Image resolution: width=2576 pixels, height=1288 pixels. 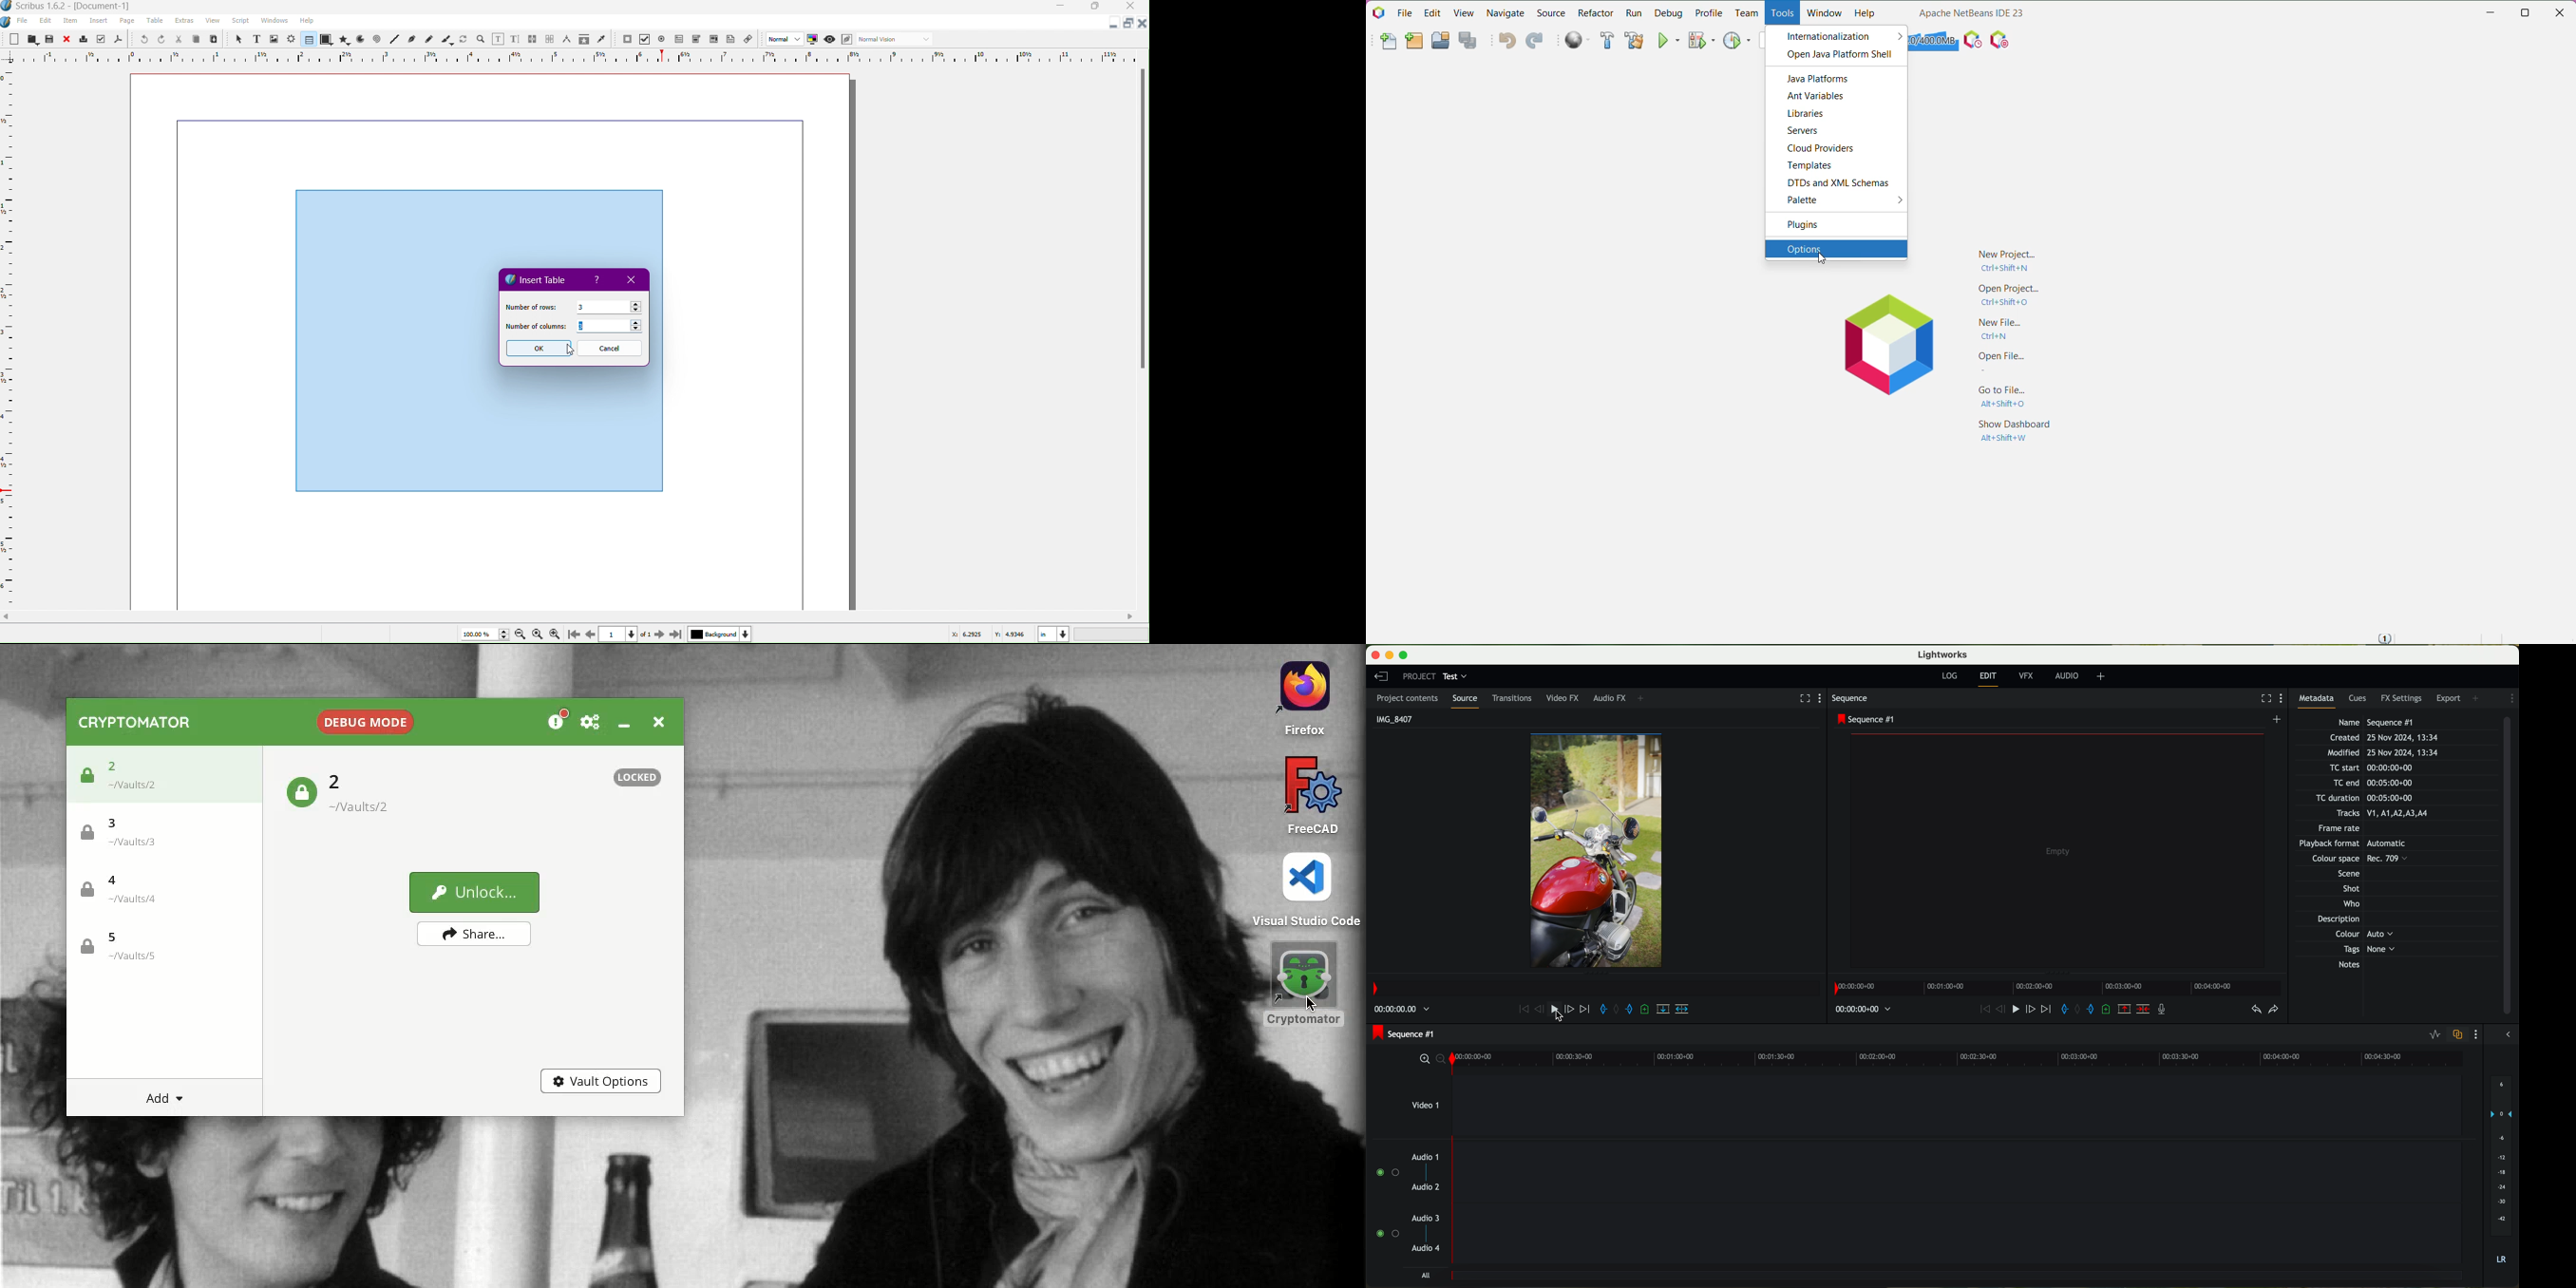 What do you see at coordinates (1853, 700) in the screenshot?
I see `sequence` at bounding box center [1853, 700].